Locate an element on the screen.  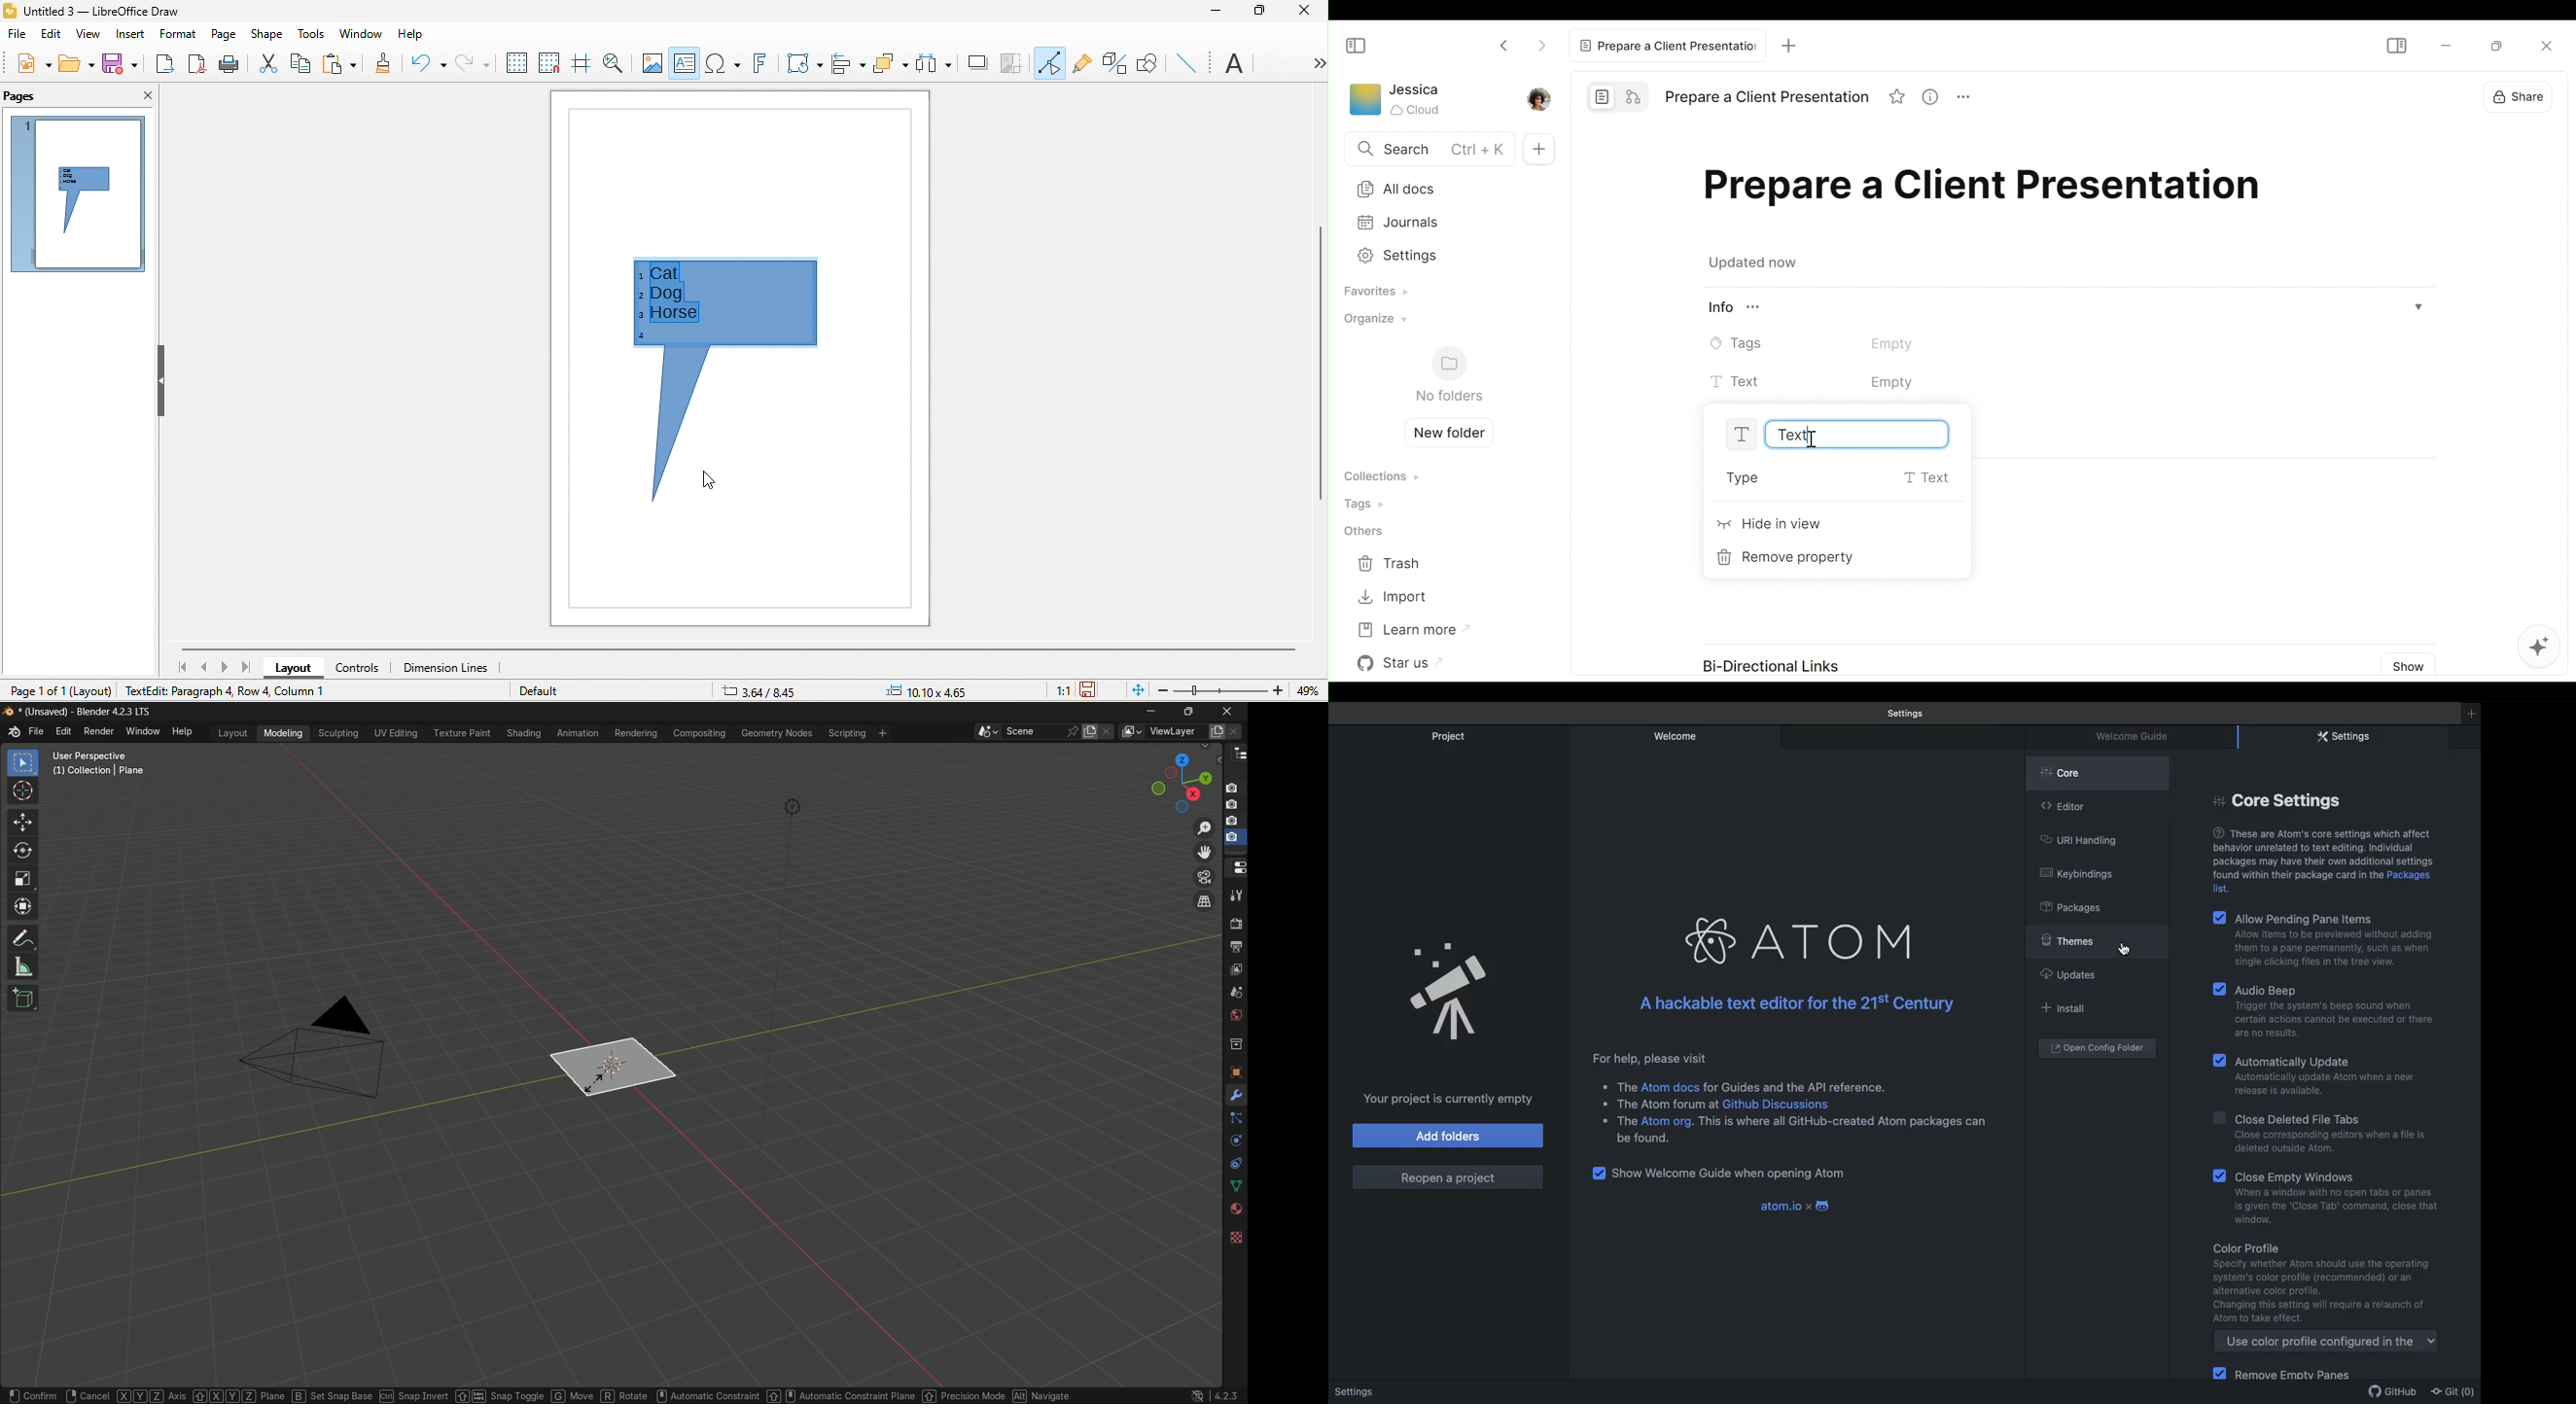
data is located at coordinates (1235, 1186).